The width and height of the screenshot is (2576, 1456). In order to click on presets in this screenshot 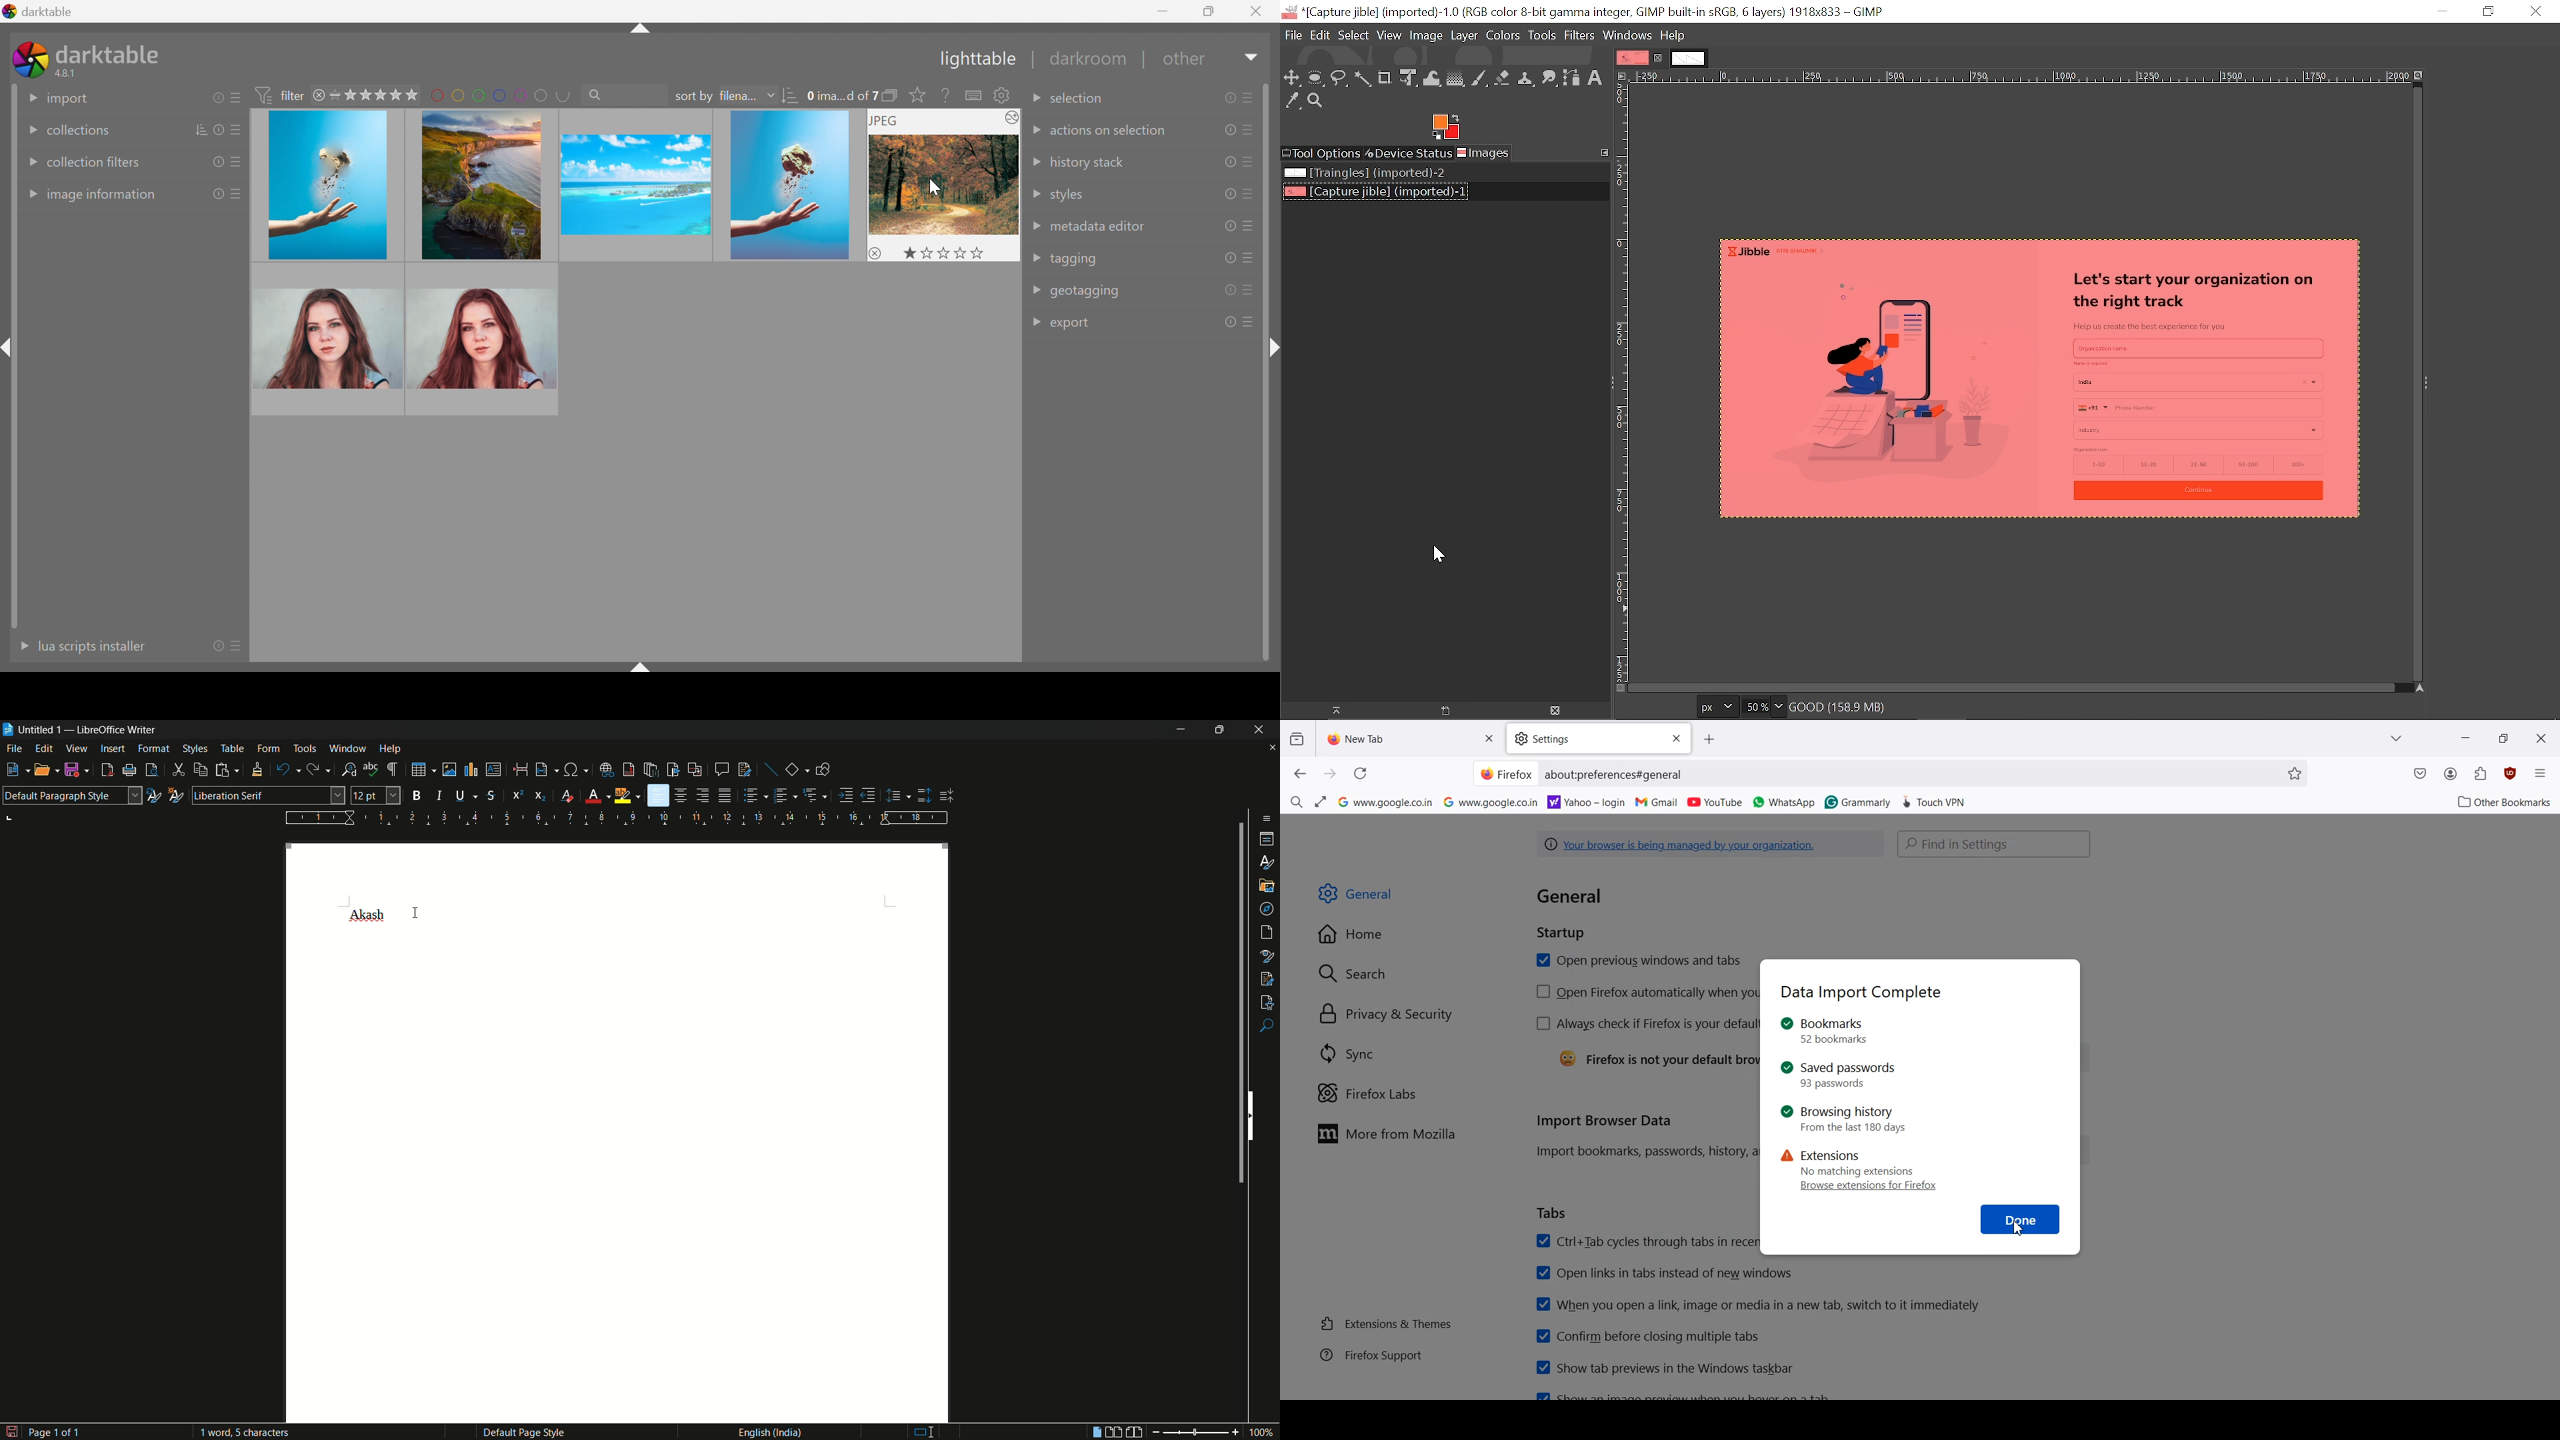, I will do `click(1249, 96)`.